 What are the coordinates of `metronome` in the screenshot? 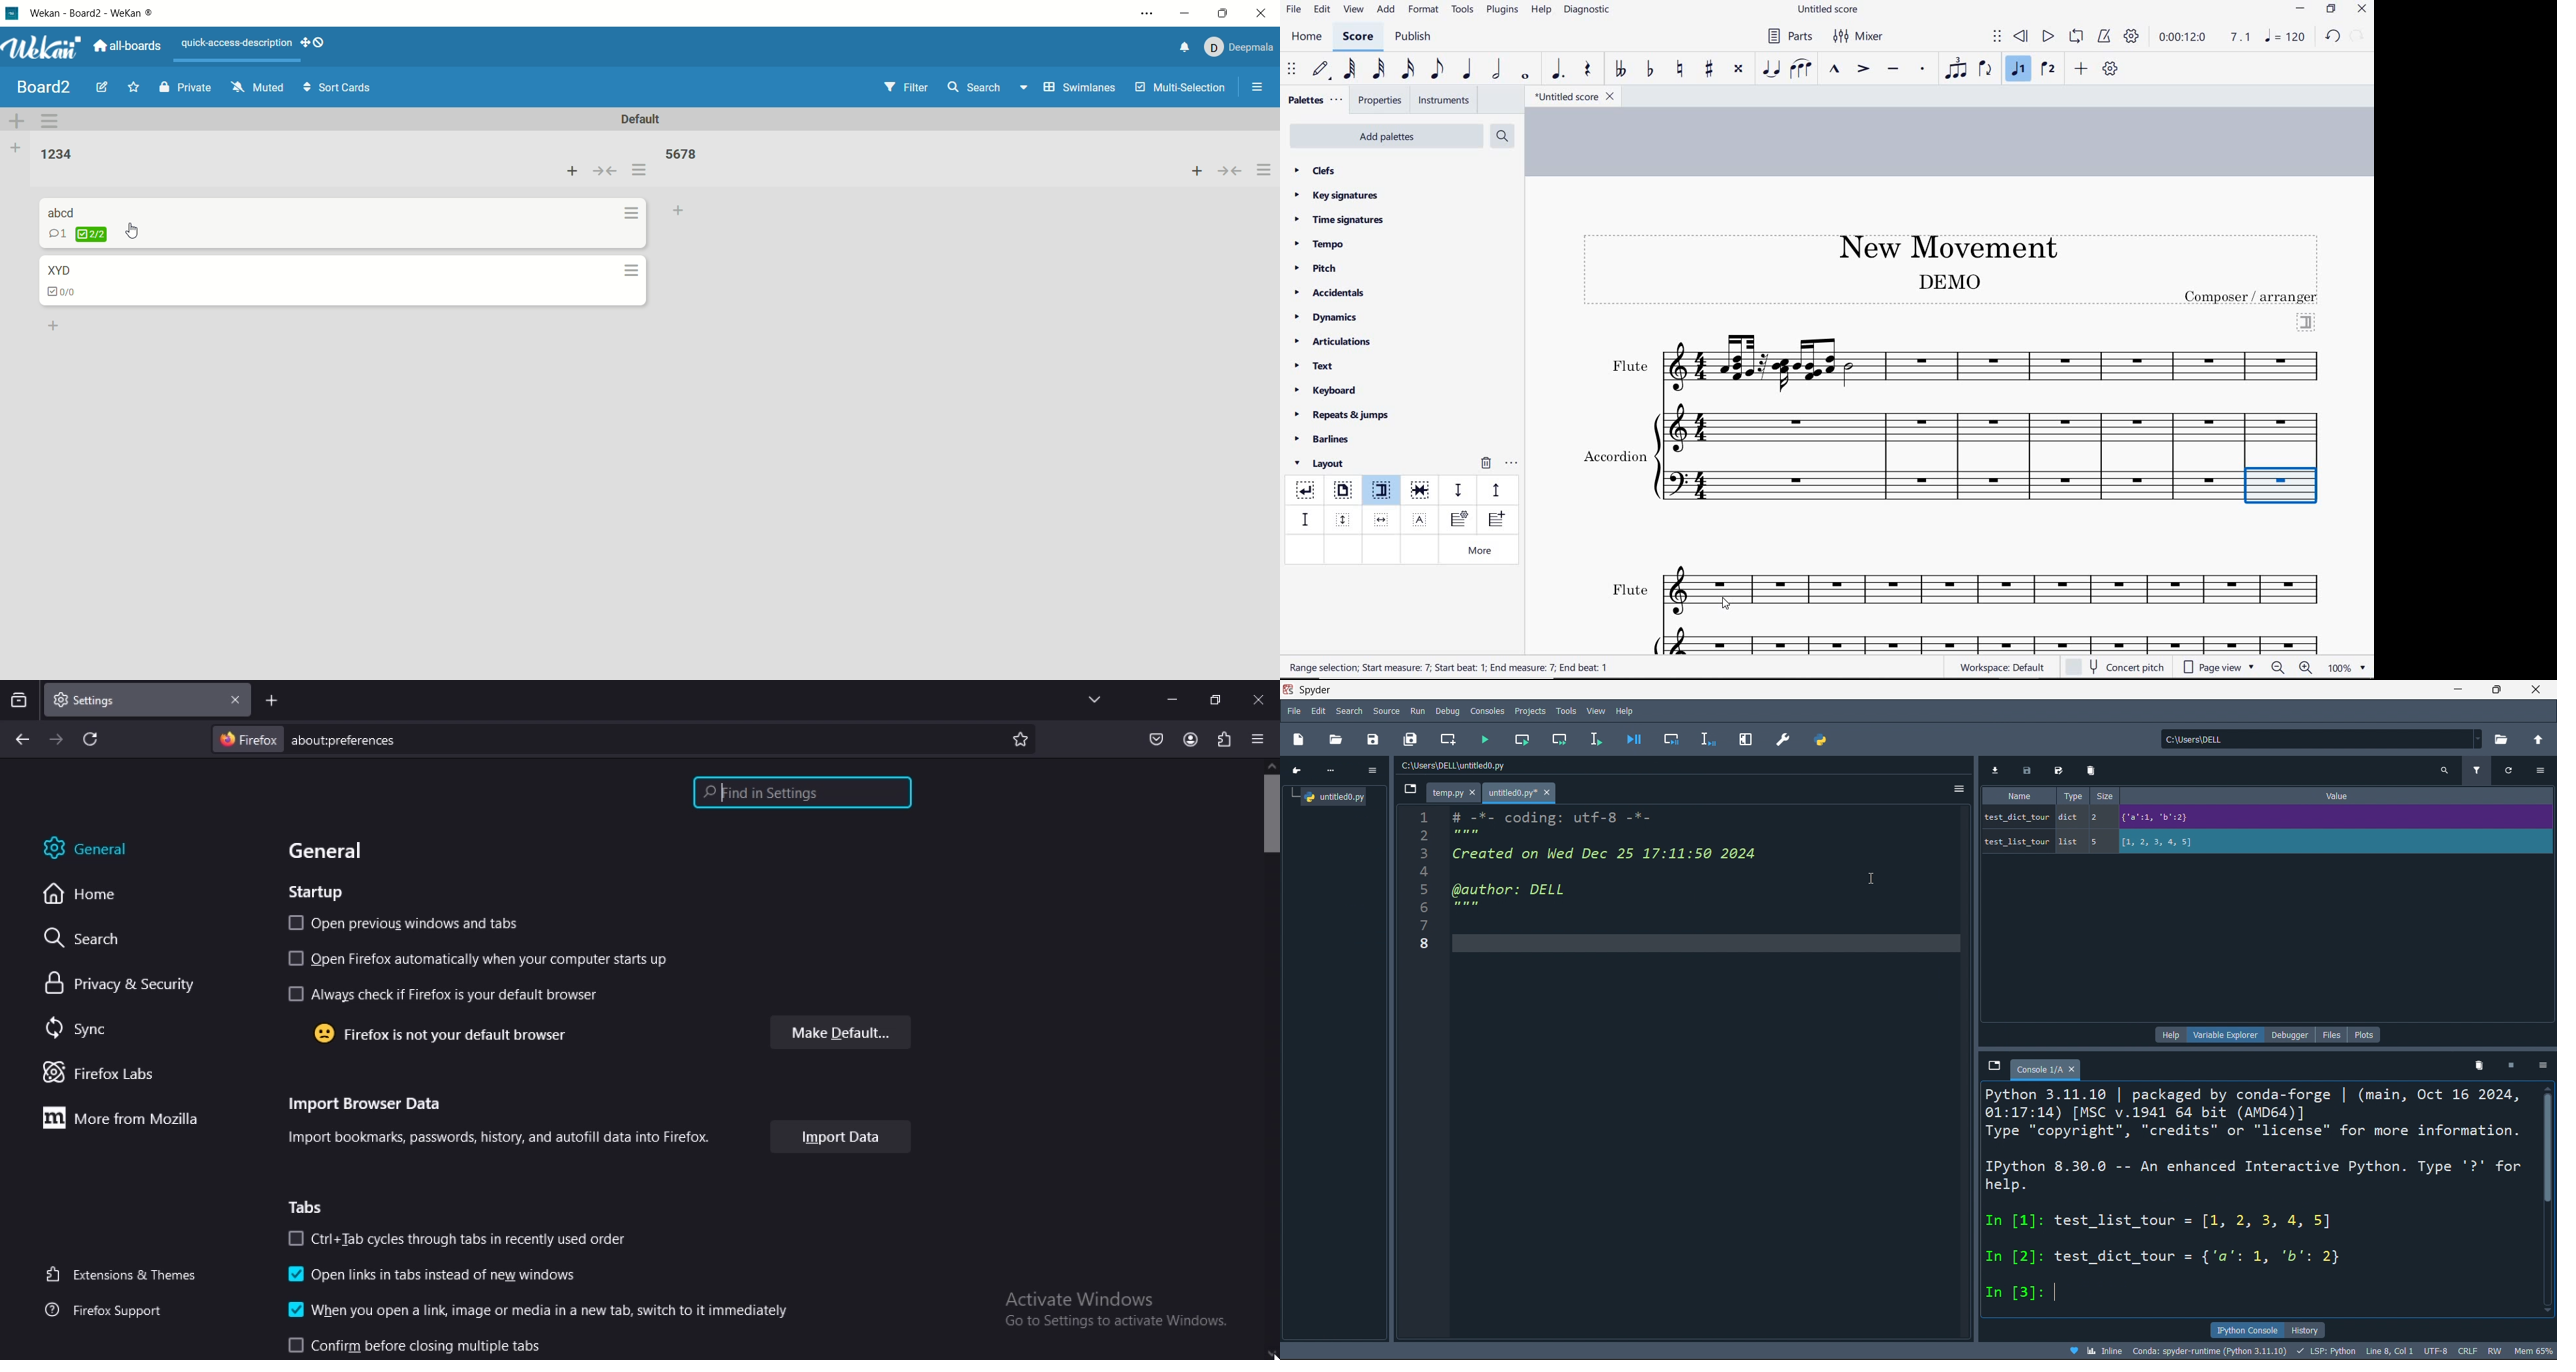 It's located at (2103, 36).